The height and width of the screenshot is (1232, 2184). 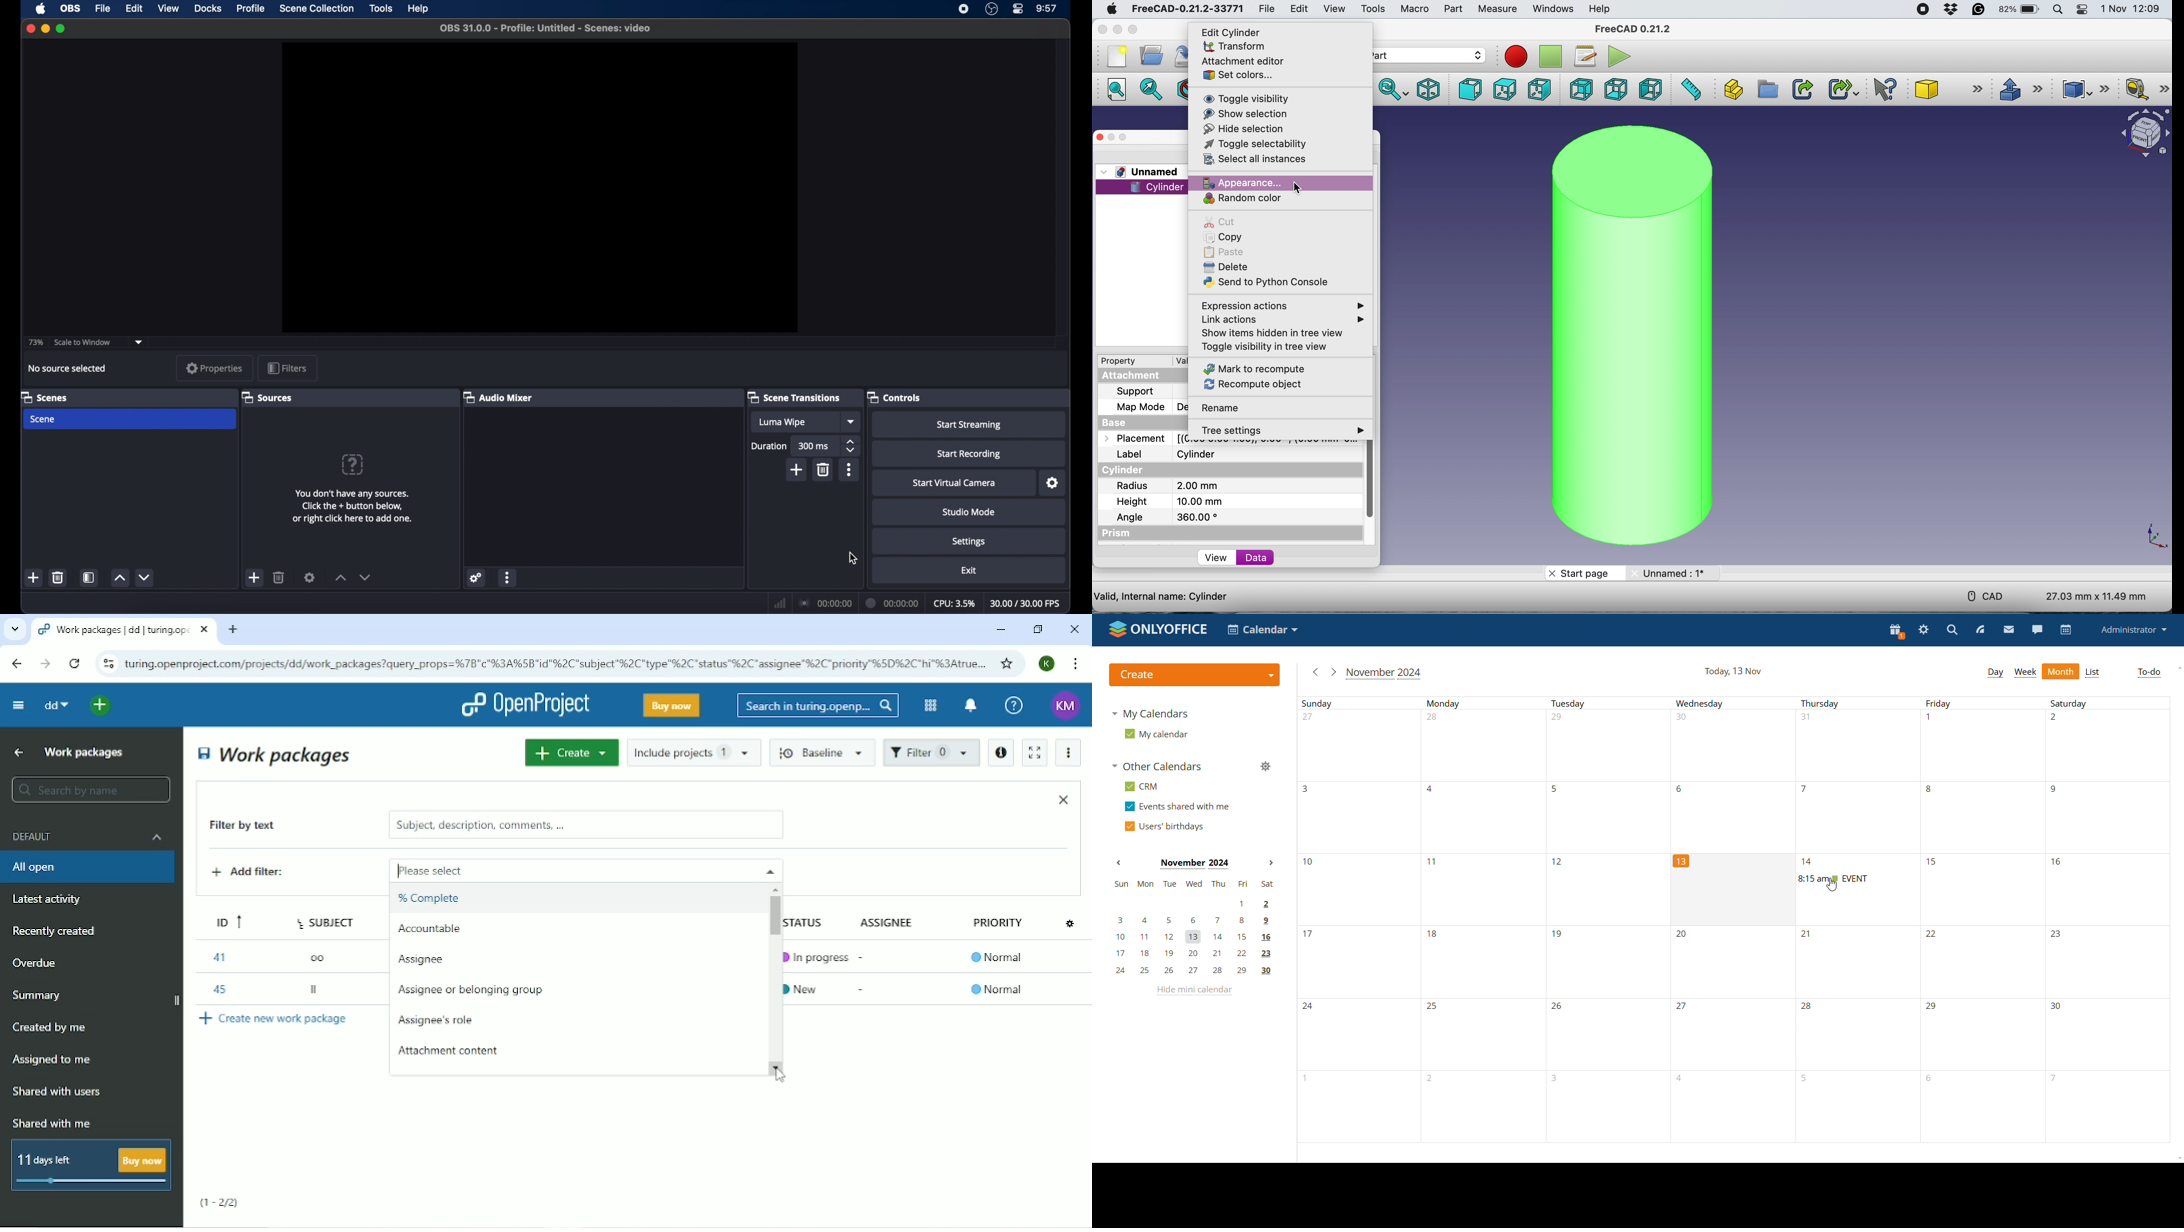 What do you see at coordinates (1235, 32) in the screenshot?
I see `edit cylinder` at bounding box center [1235, 32].